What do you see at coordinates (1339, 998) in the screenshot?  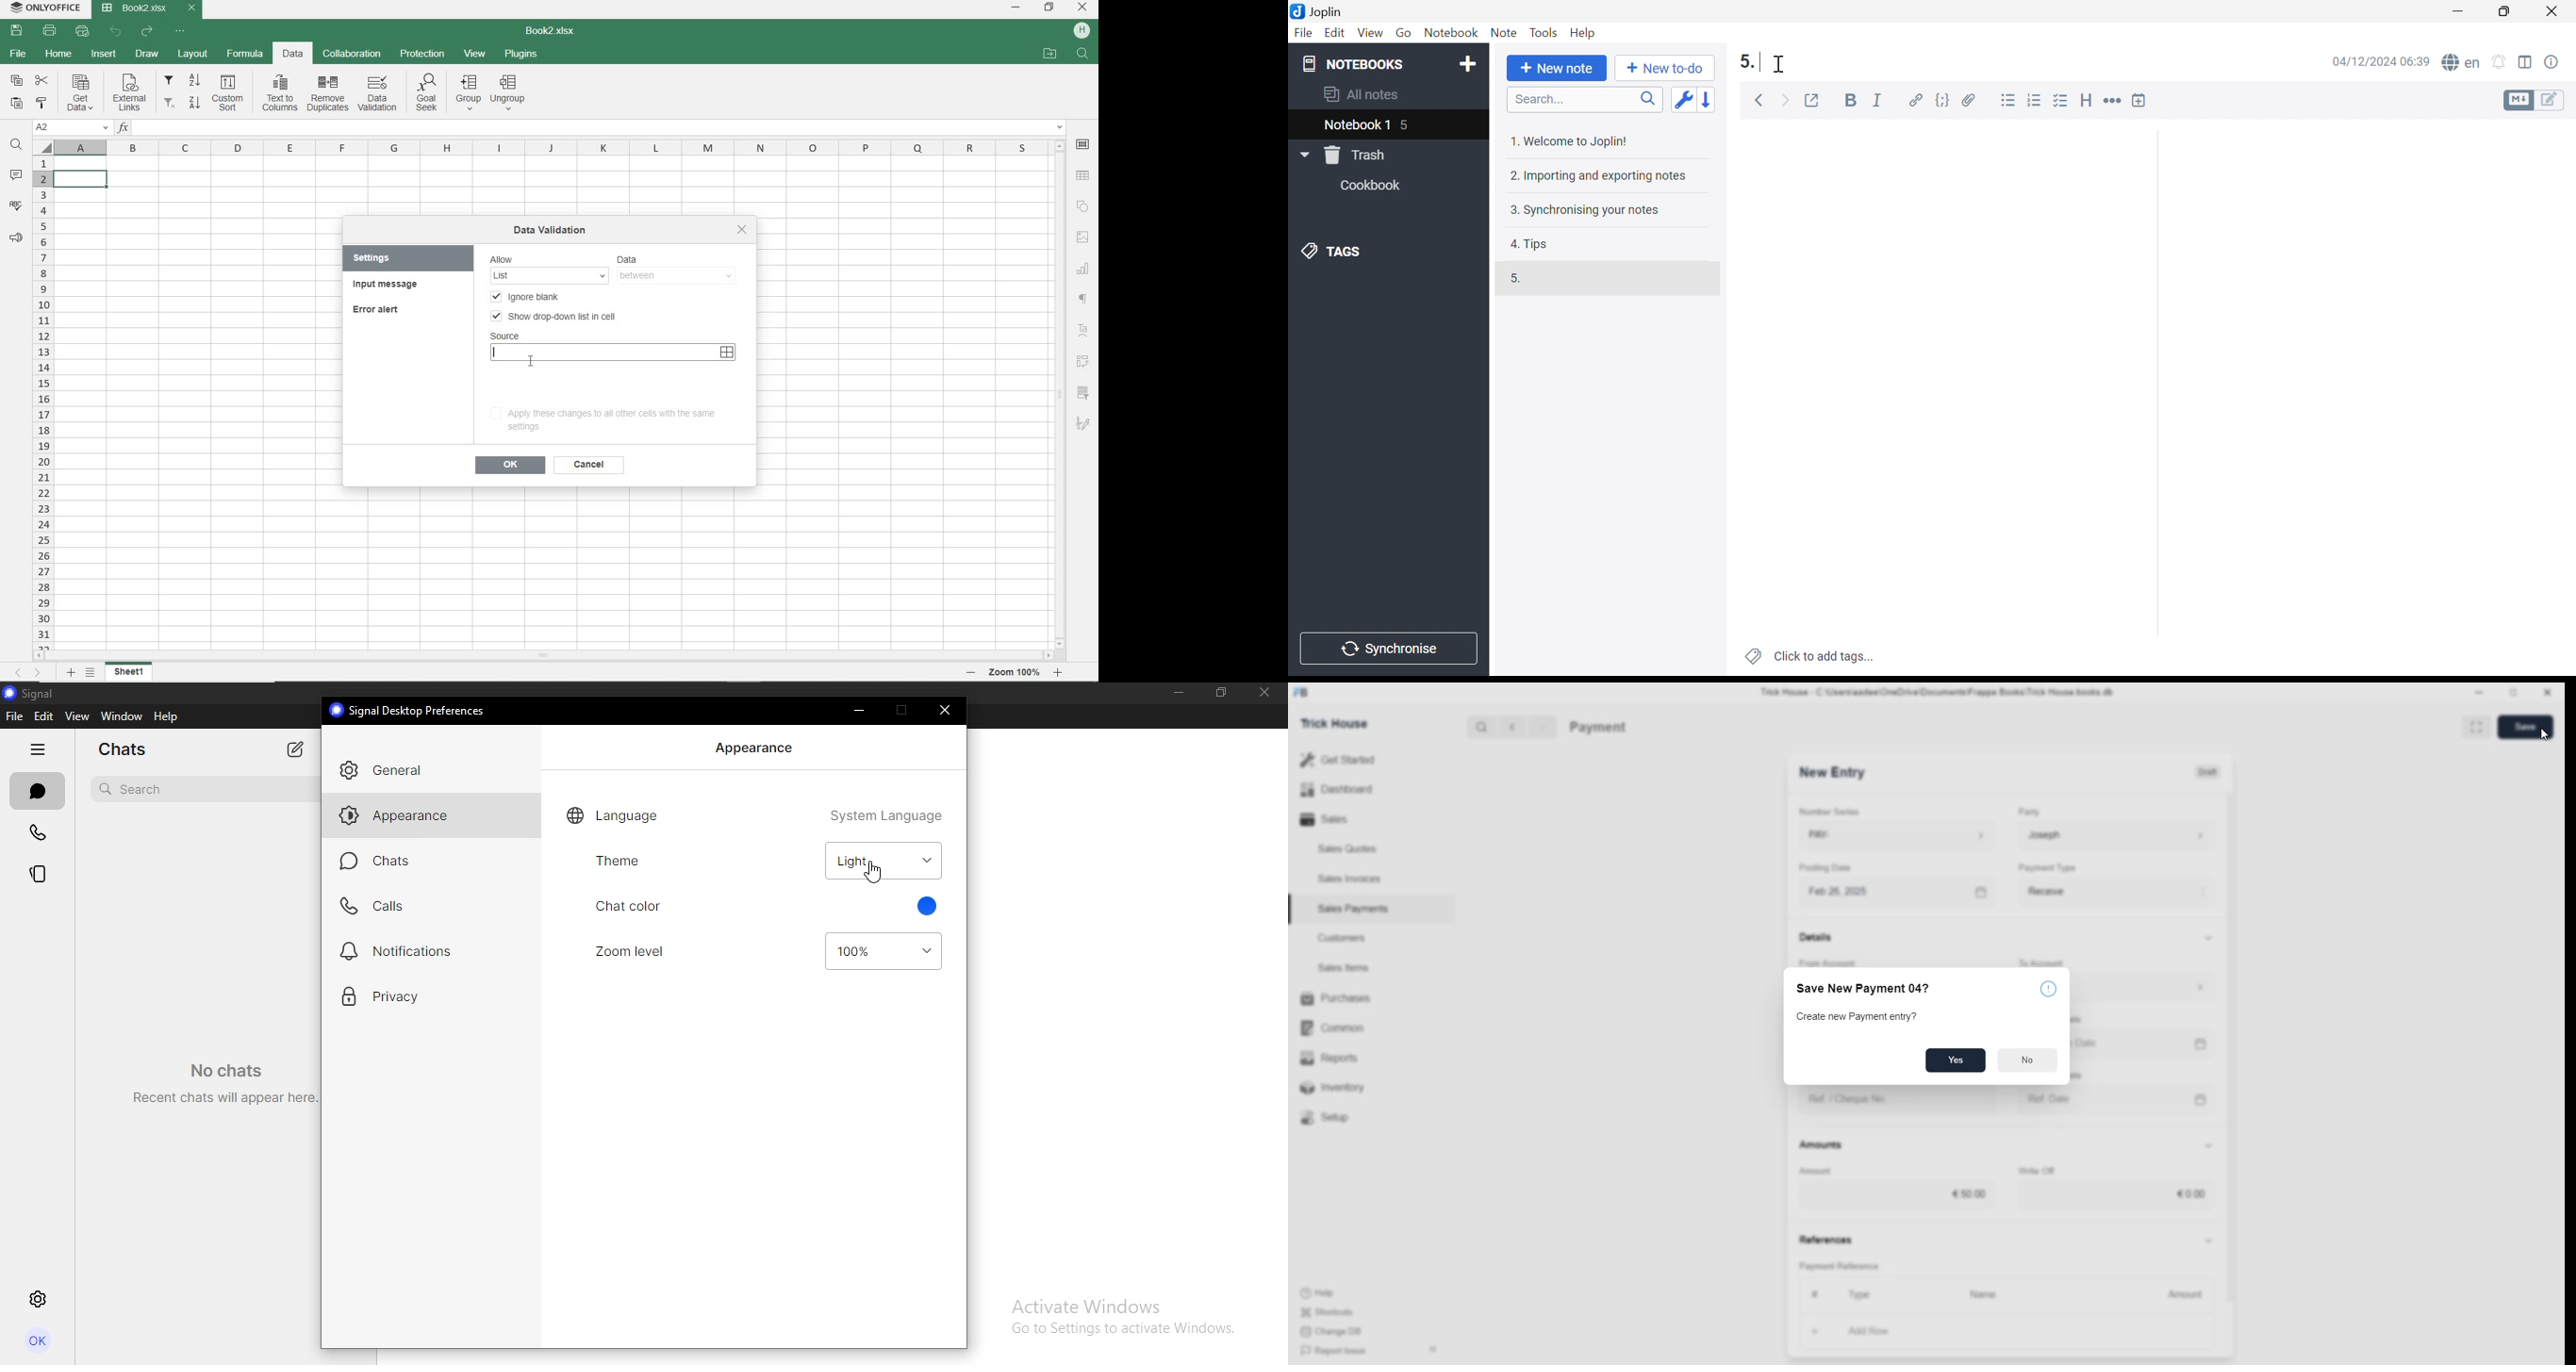 I see `Purchases` at bounding box center [1339, 998].